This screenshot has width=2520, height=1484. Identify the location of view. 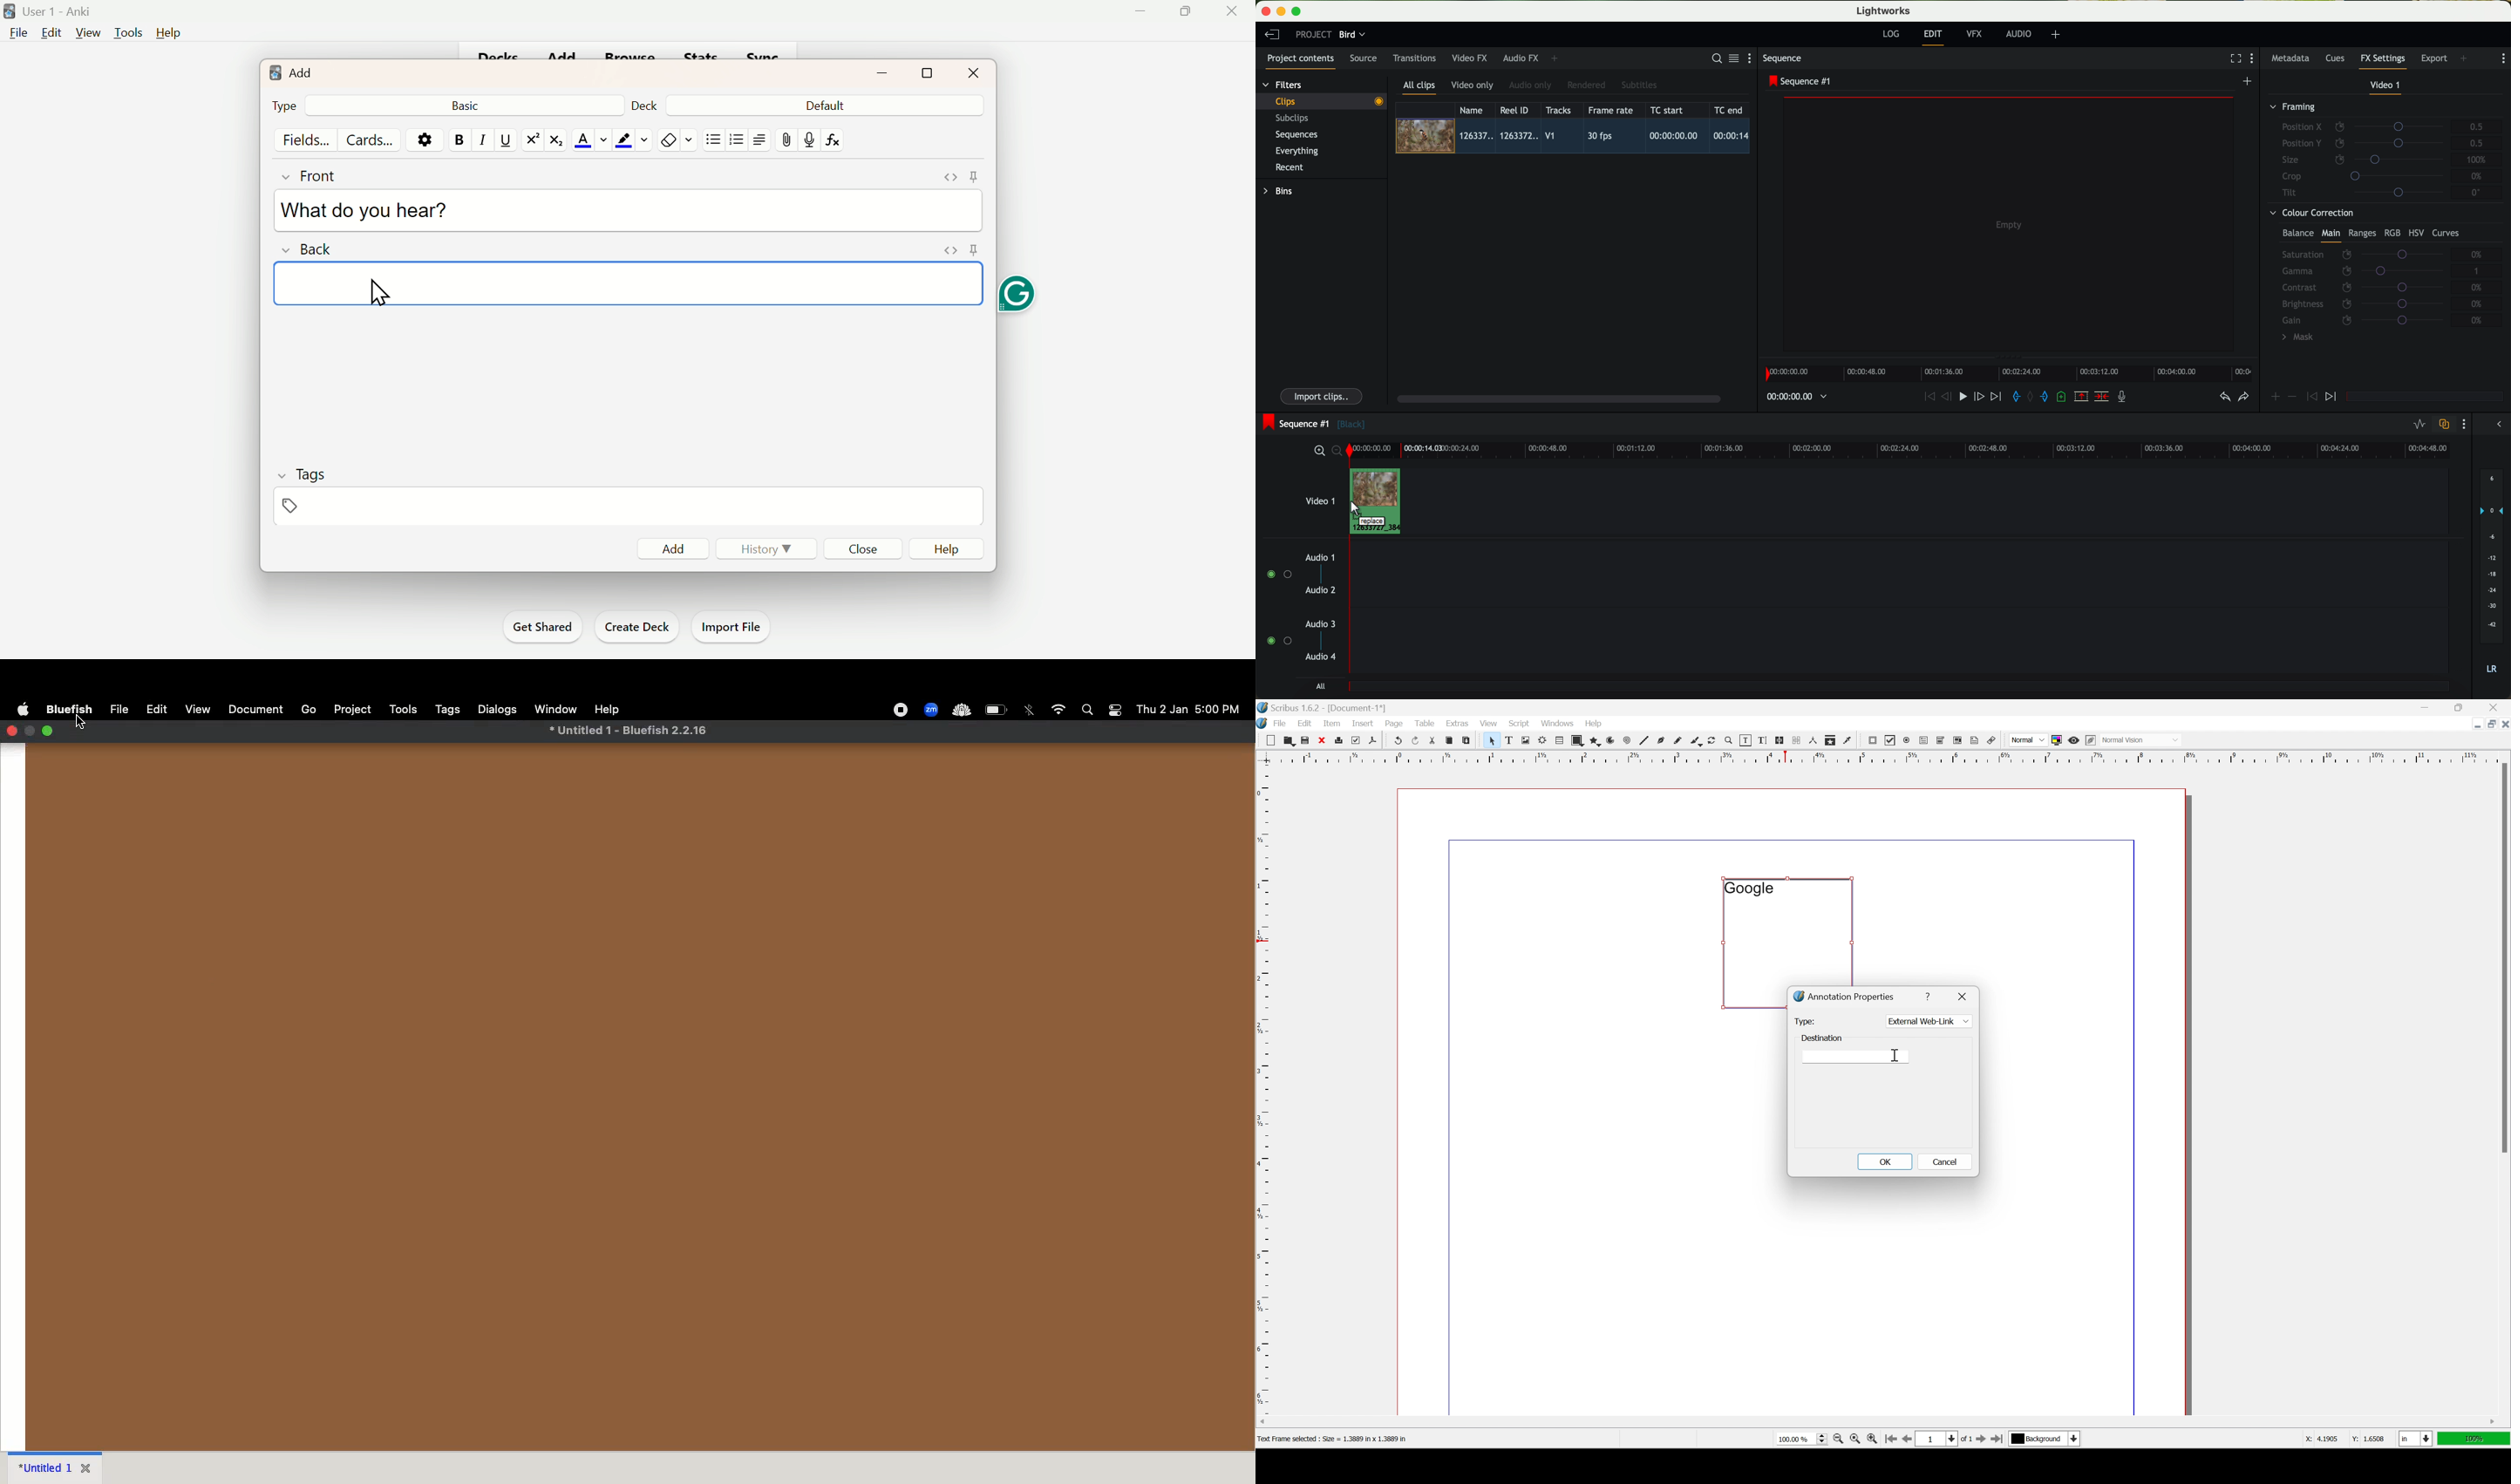
(1490, 723).